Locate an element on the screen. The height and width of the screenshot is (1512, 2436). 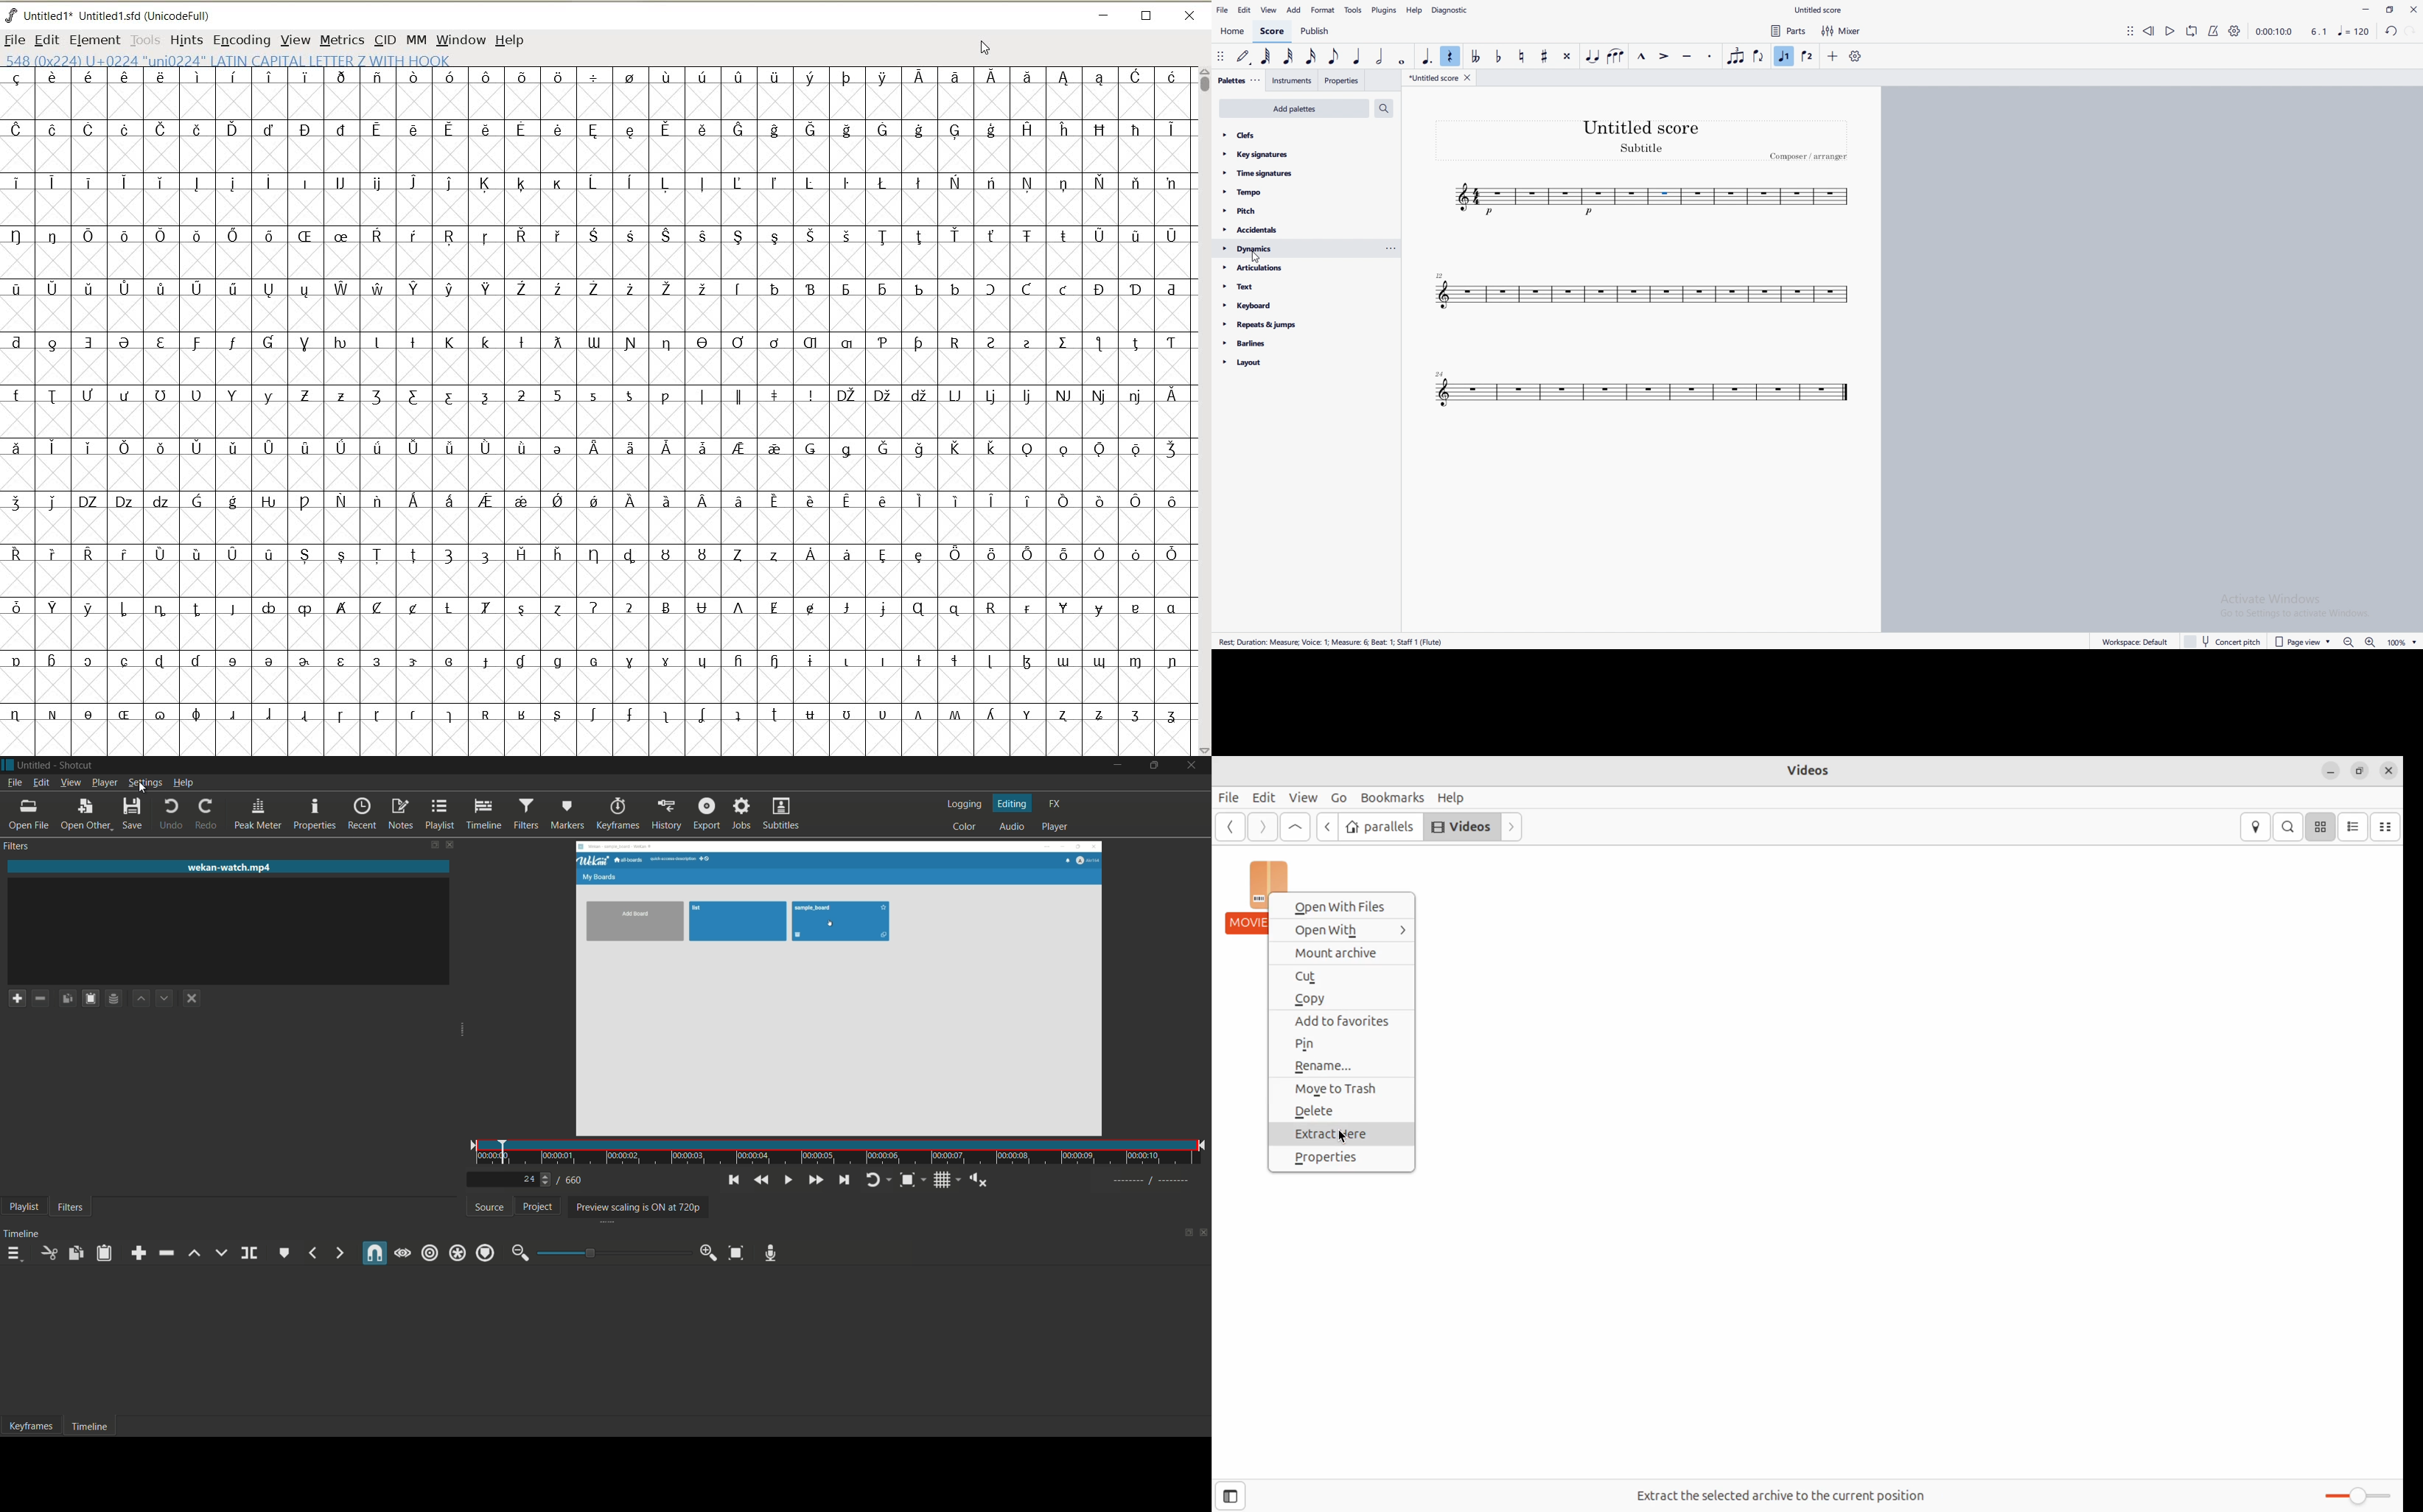
workplace default is located at coordinates (2126, 638).